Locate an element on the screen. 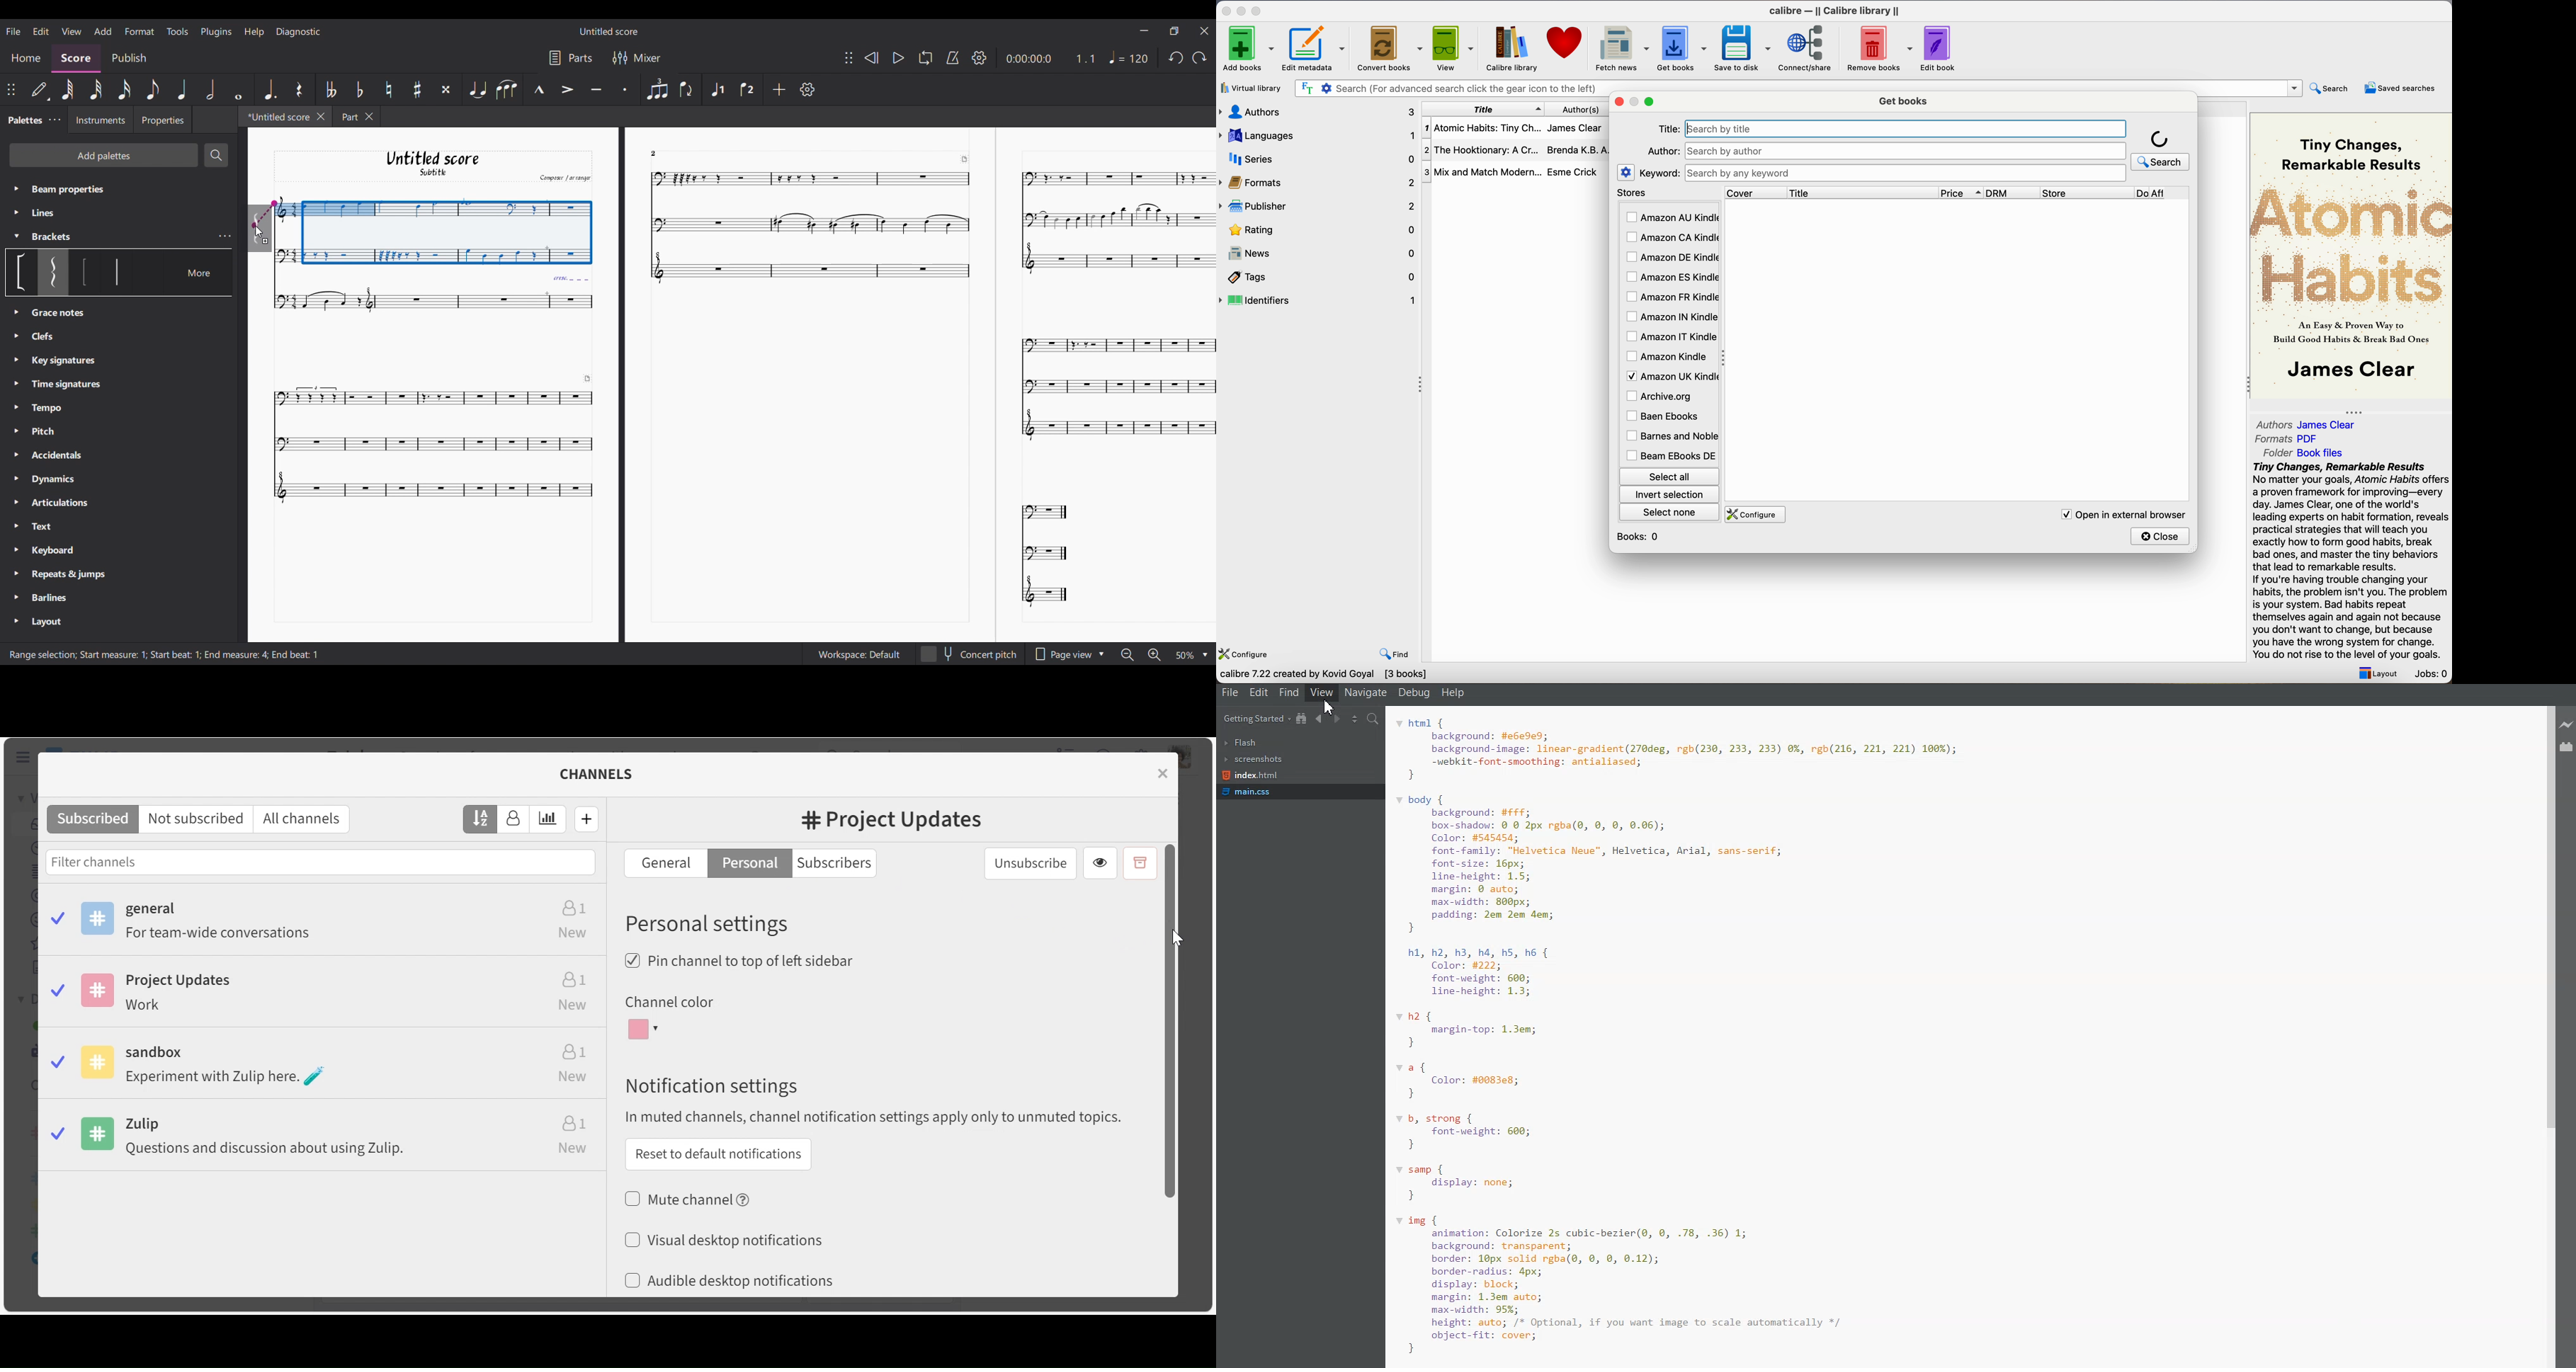   is located at coordinates (16, 550).